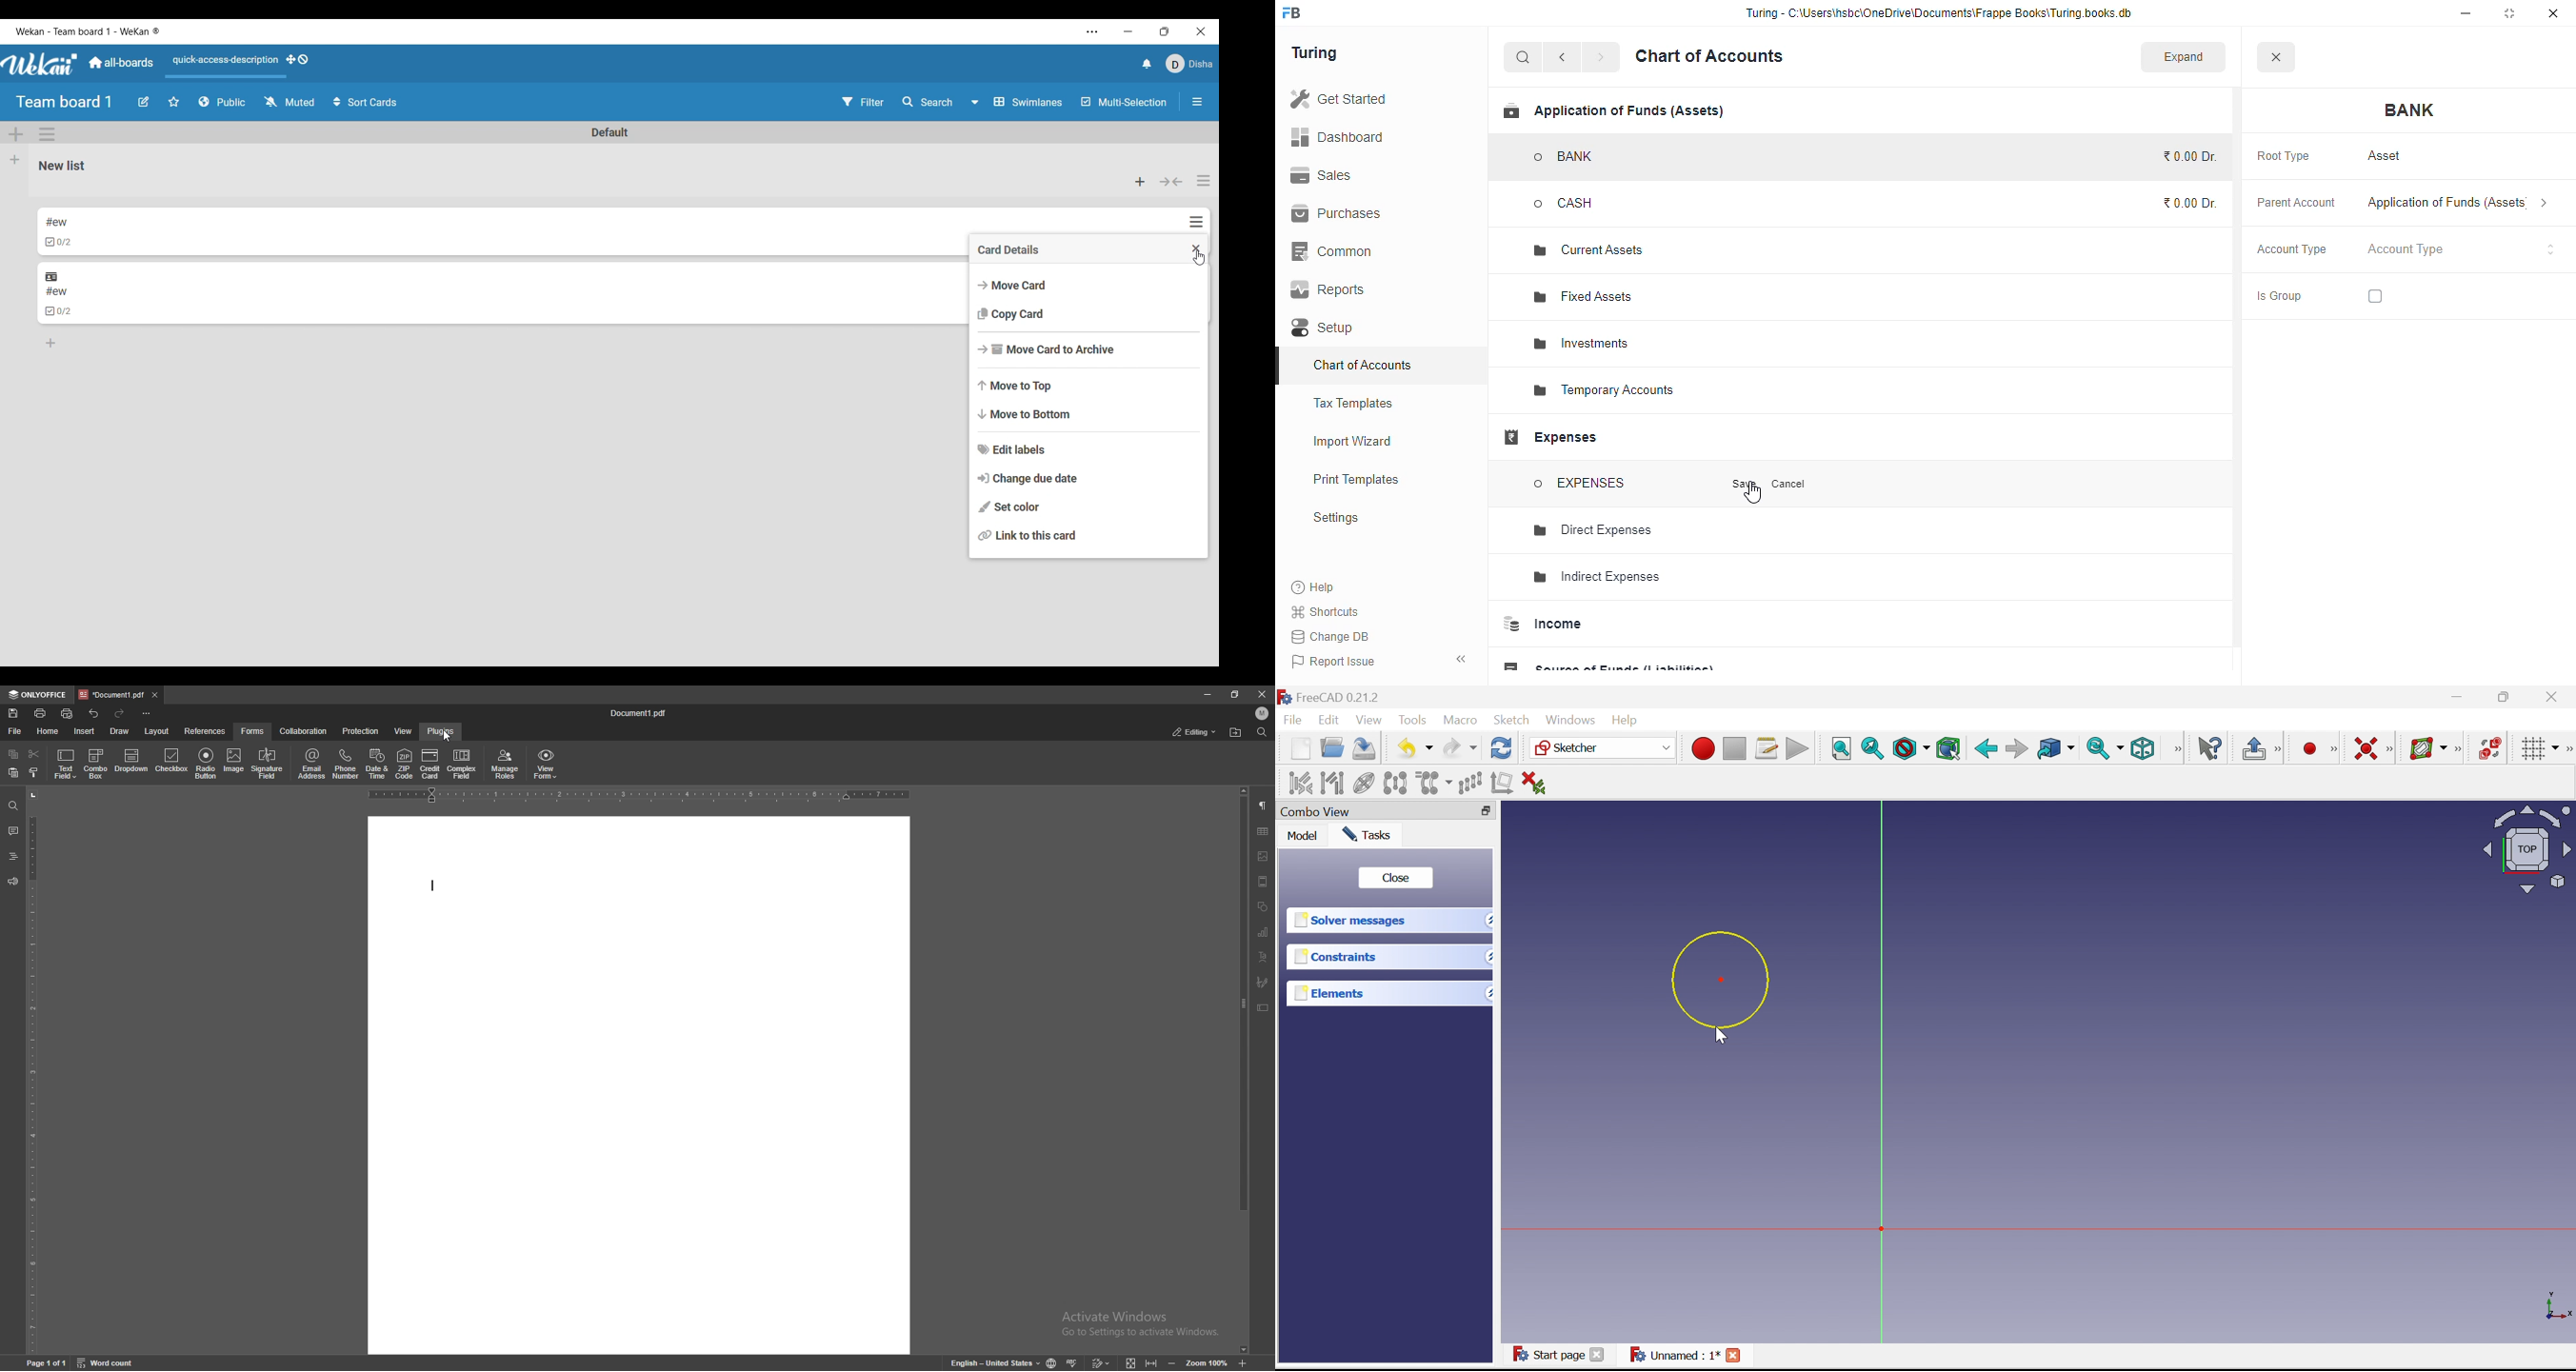  Describe the element at coordinates (1733, 748) in the screenshot. I see `Stop macro recording` at that location.